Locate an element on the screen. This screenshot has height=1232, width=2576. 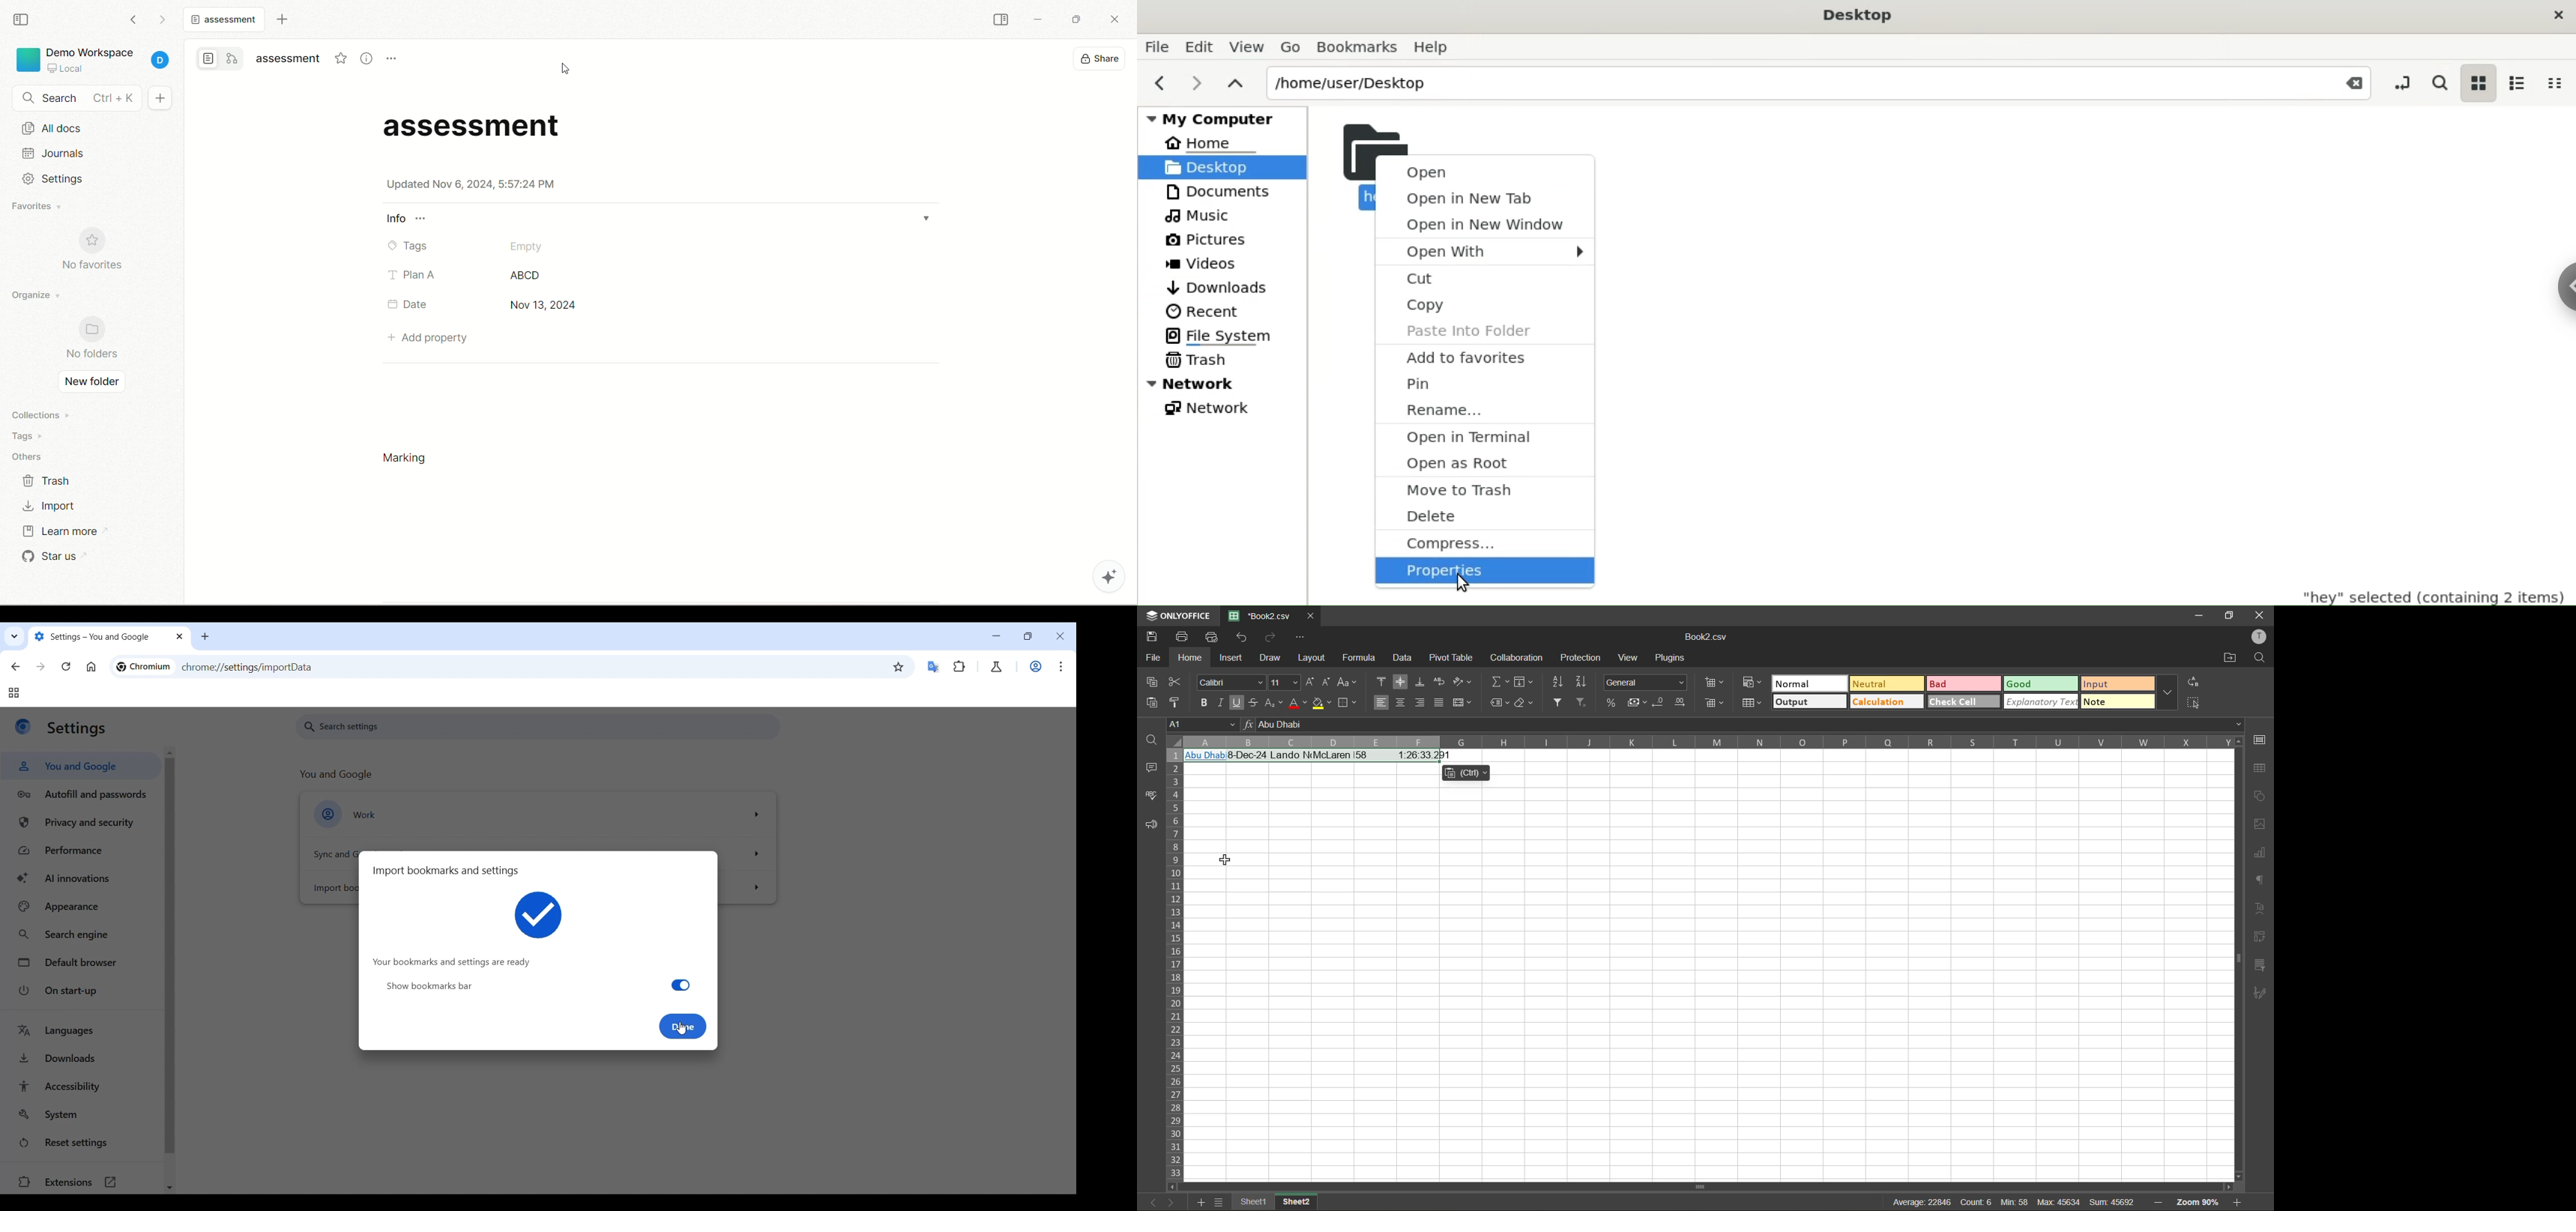
no favorites is located at coordinates (94, 267).